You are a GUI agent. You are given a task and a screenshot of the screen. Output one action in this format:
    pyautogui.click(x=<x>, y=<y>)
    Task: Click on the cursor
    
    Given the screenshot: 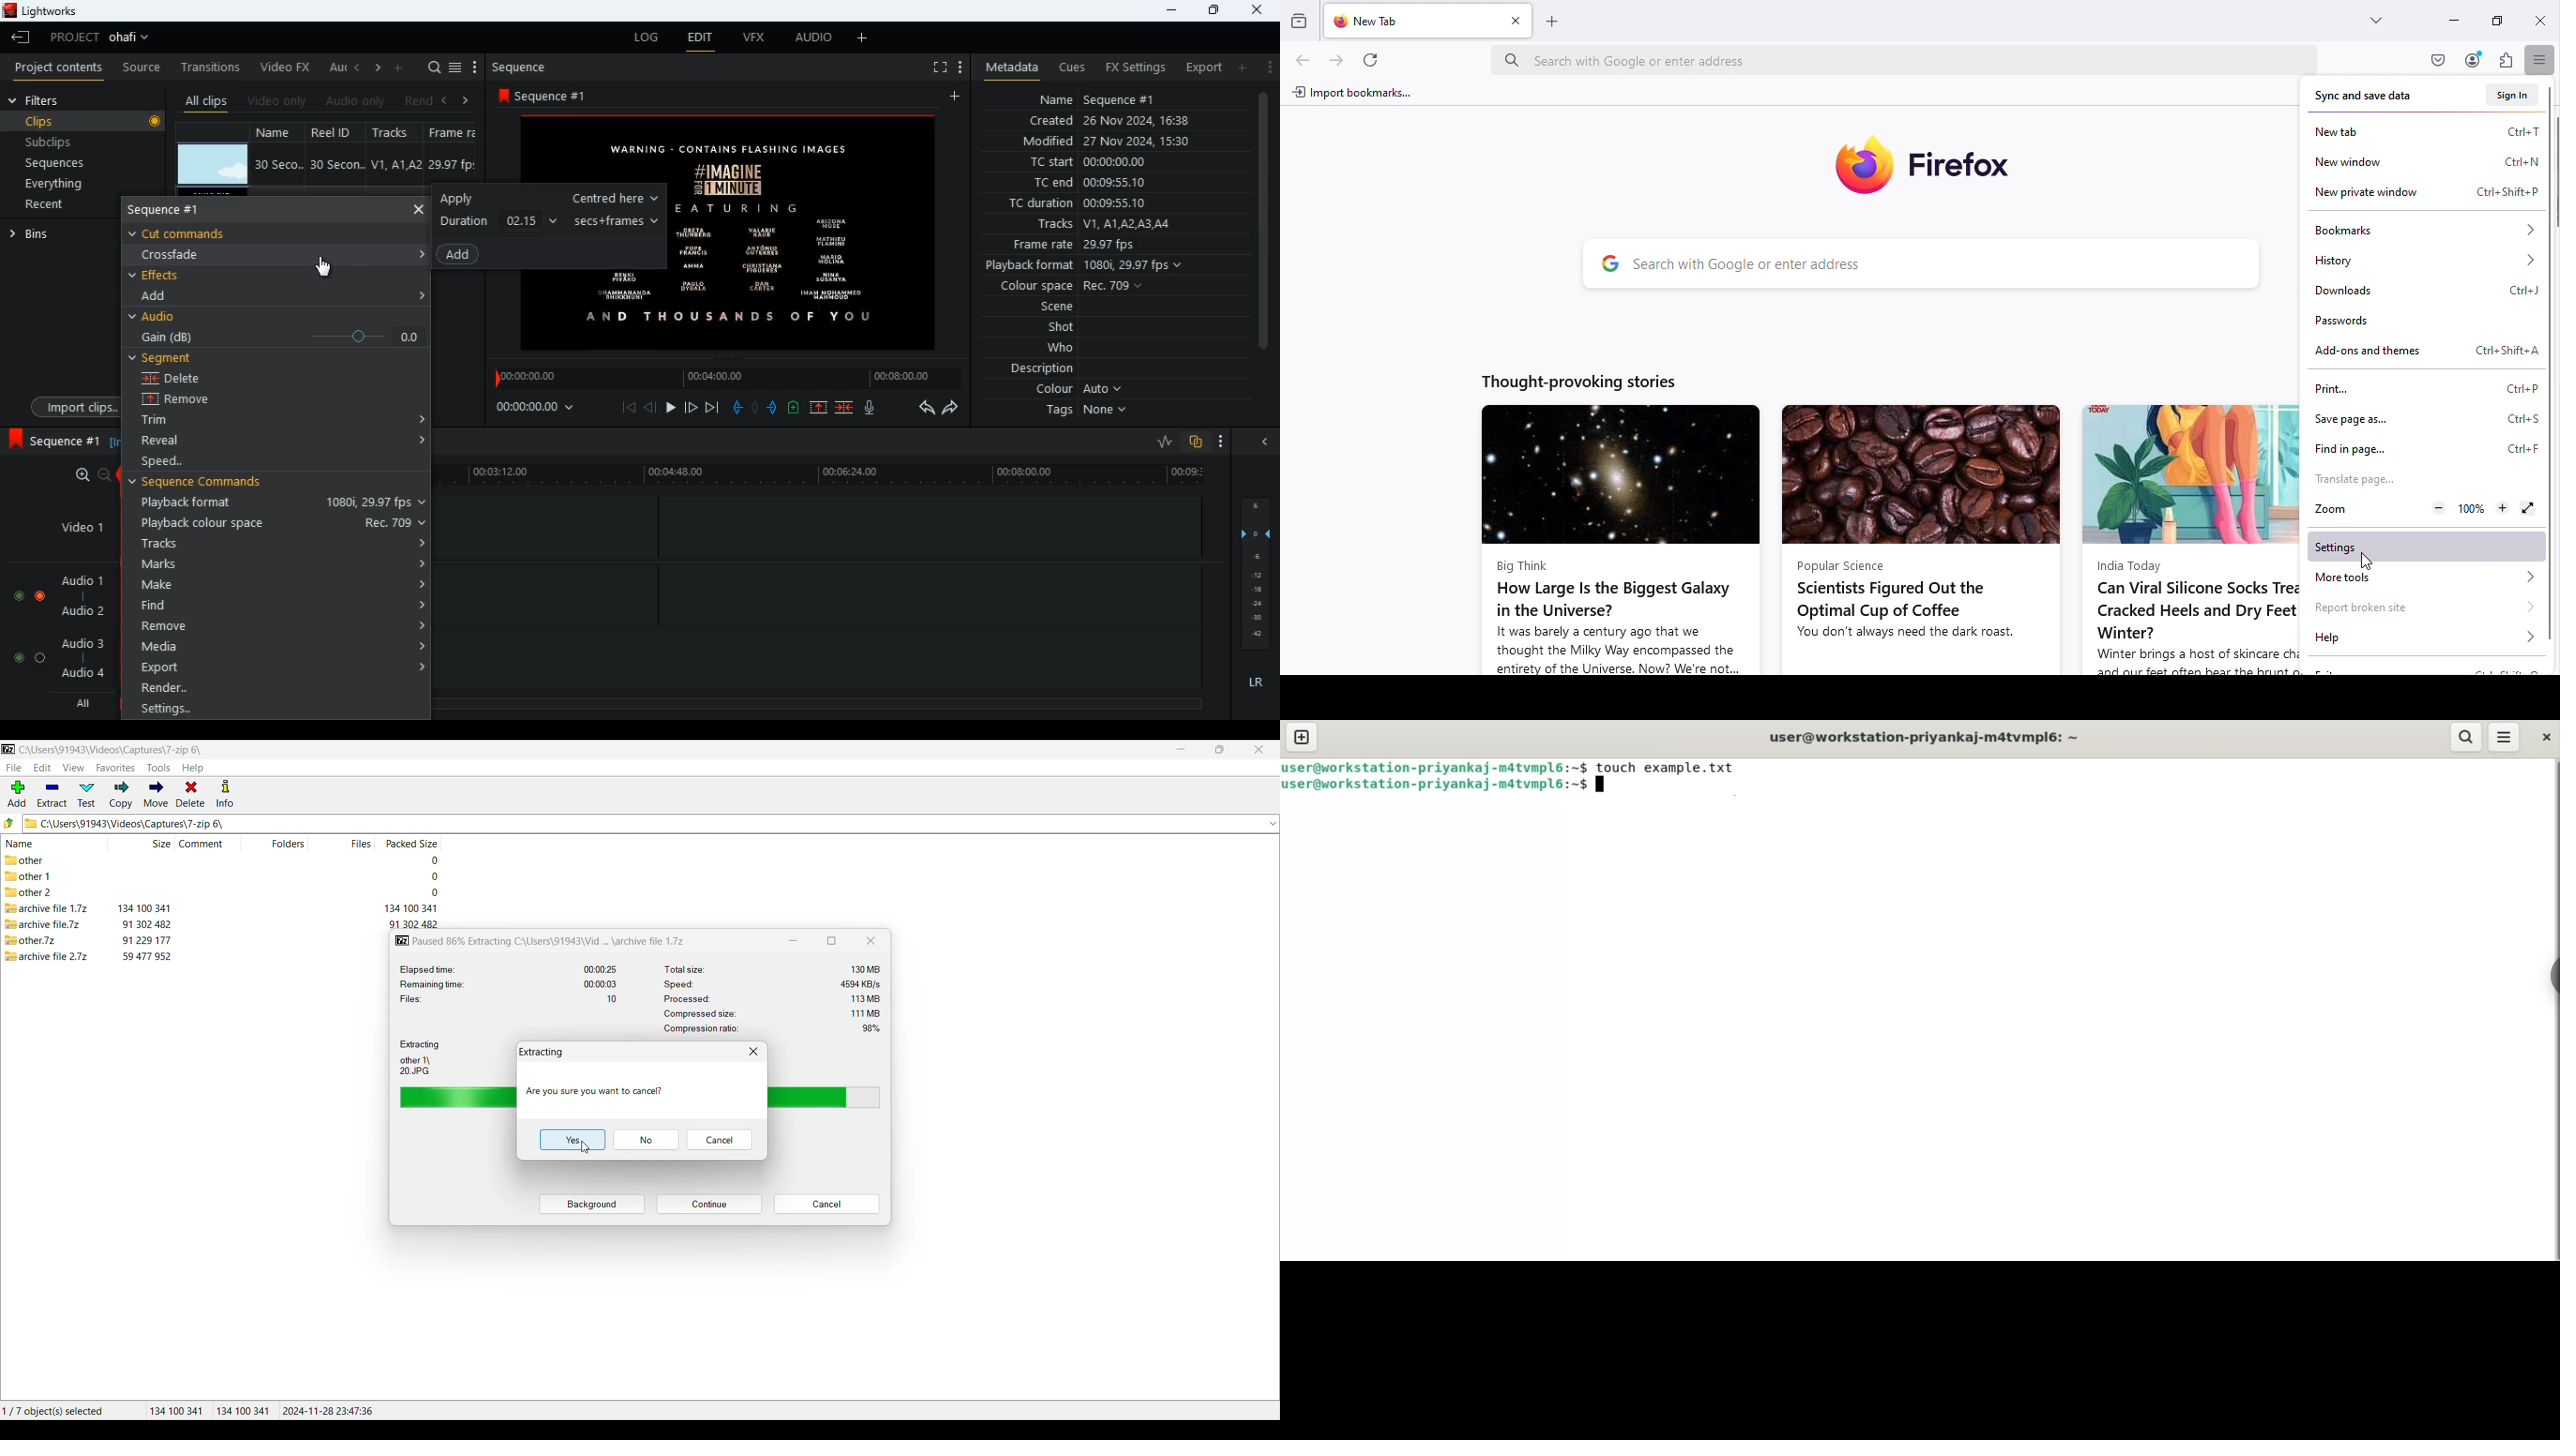 What is the action you would take?
    pyautogui.click(x=2368, y=562)
    